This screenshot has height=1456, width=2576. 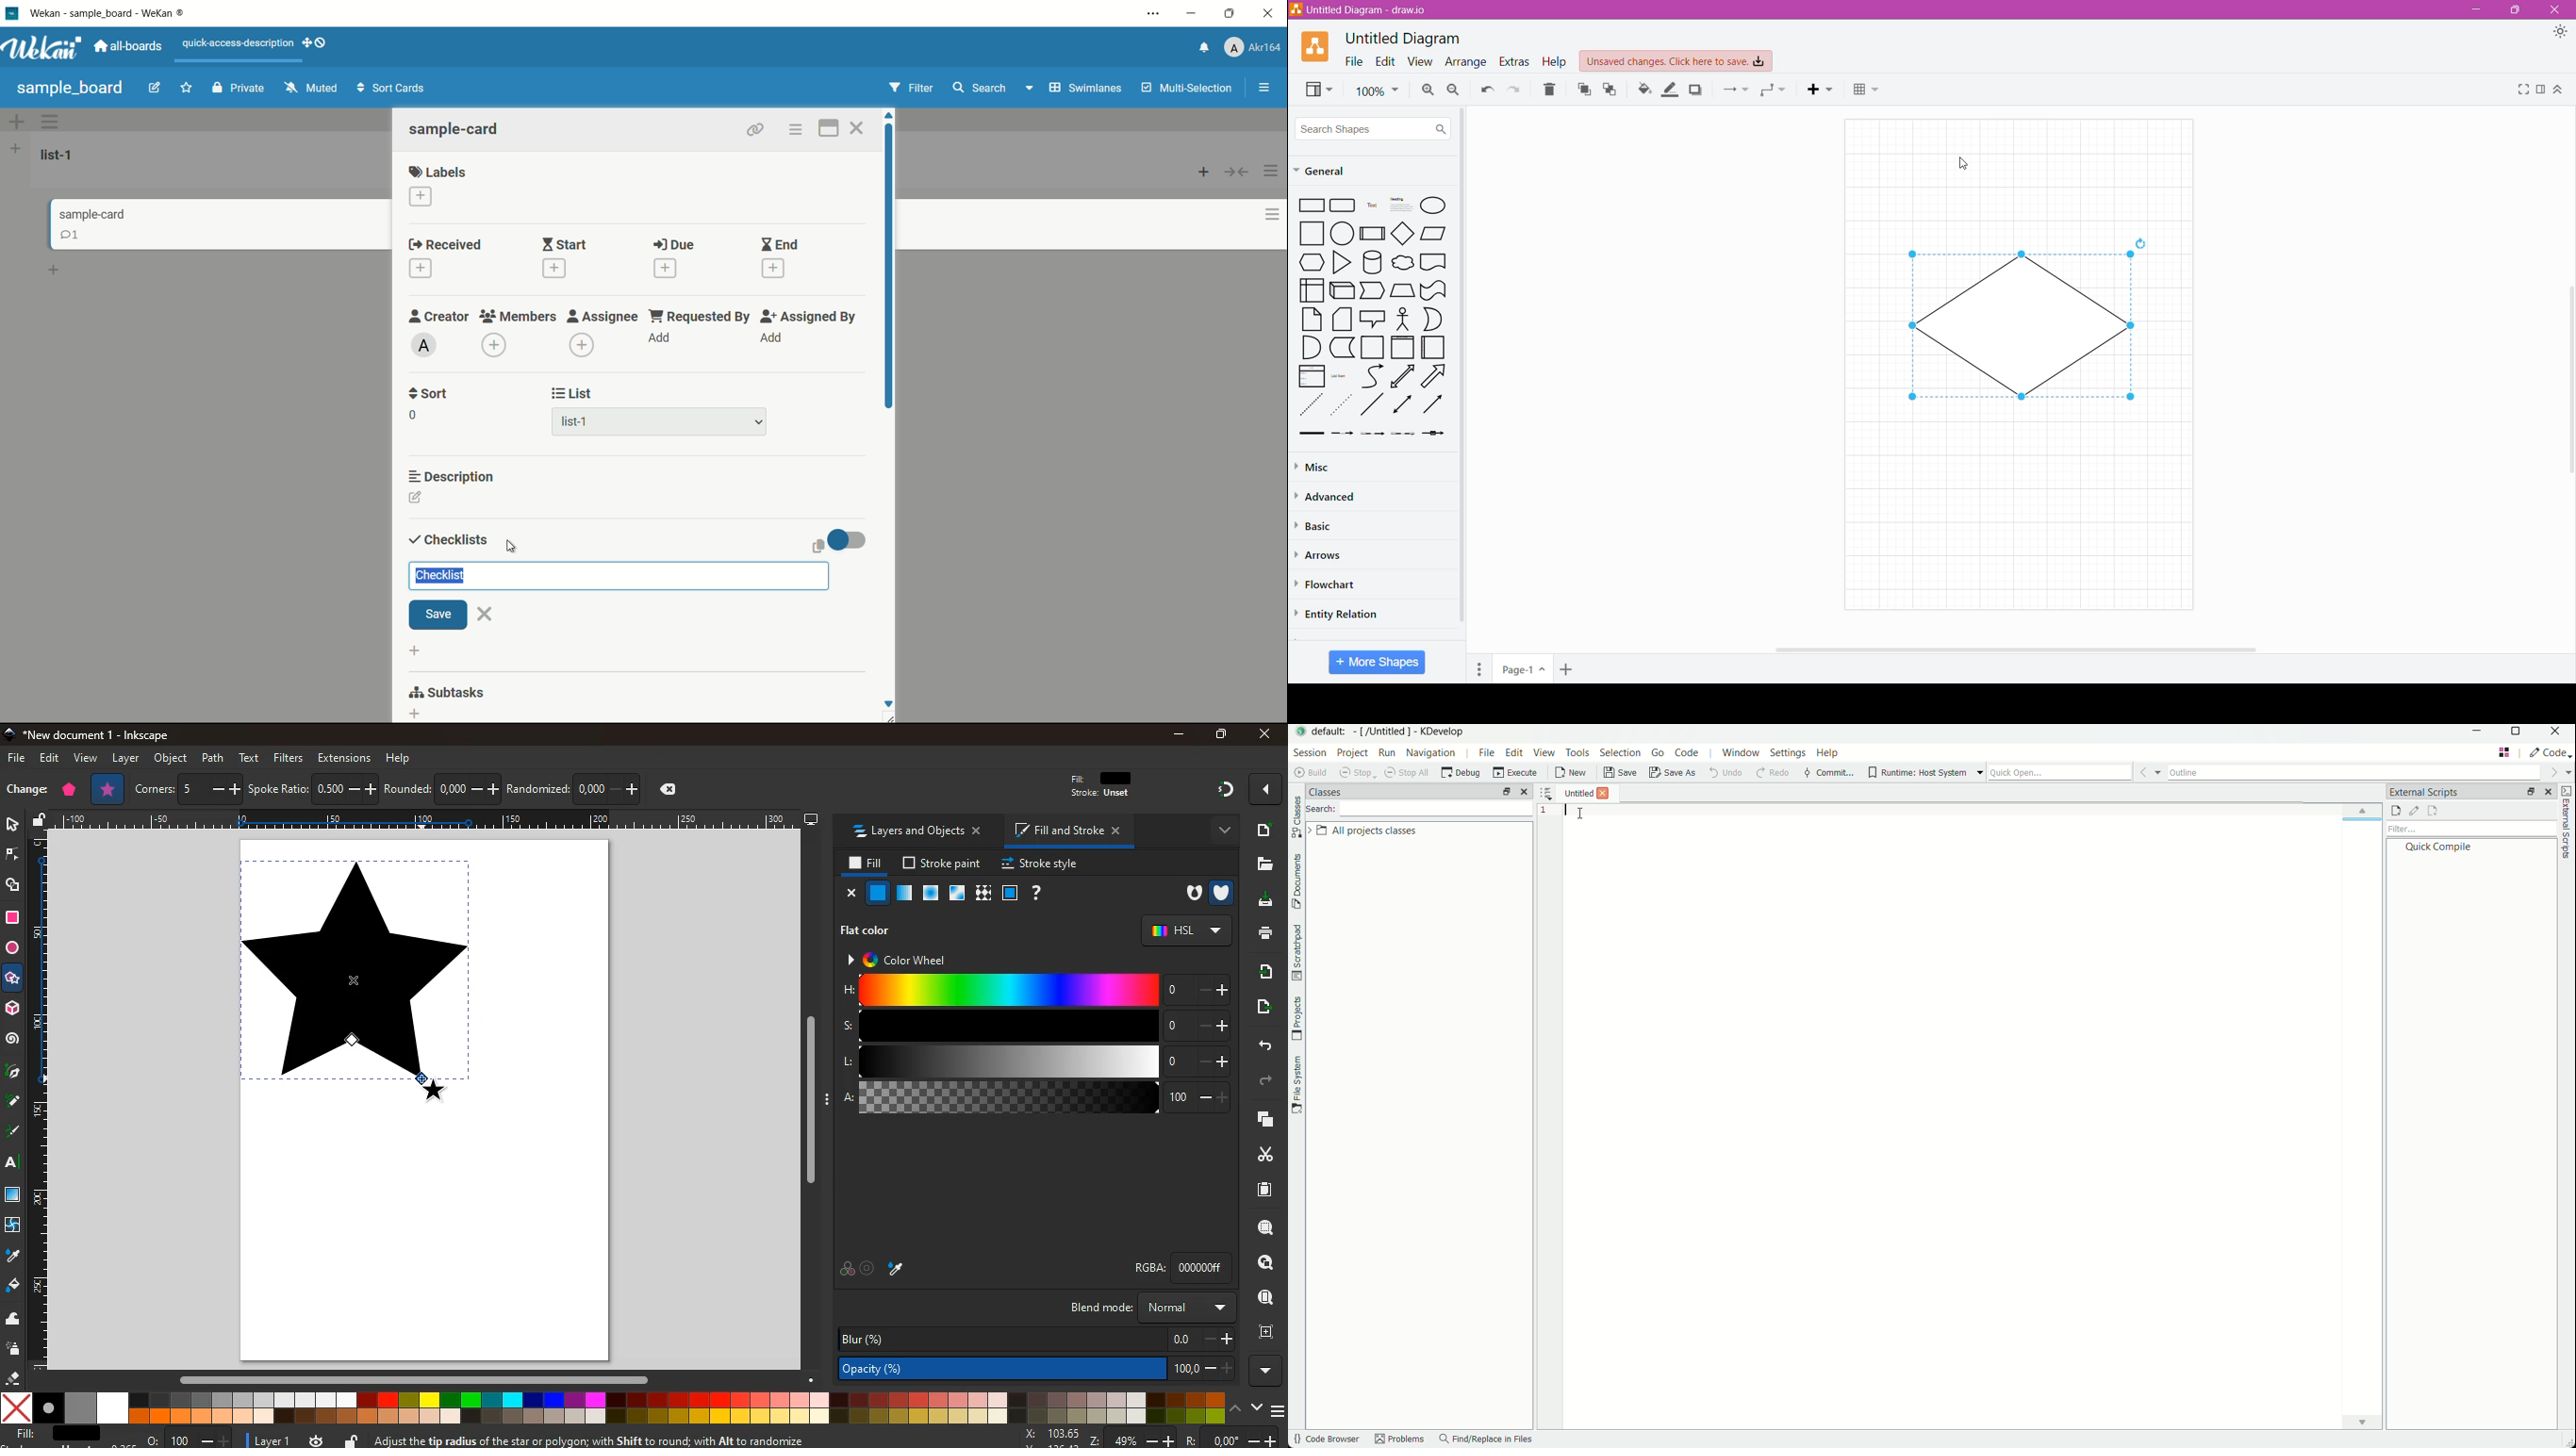 I want to click on Vertical Container, so click(x=1402, y=349).